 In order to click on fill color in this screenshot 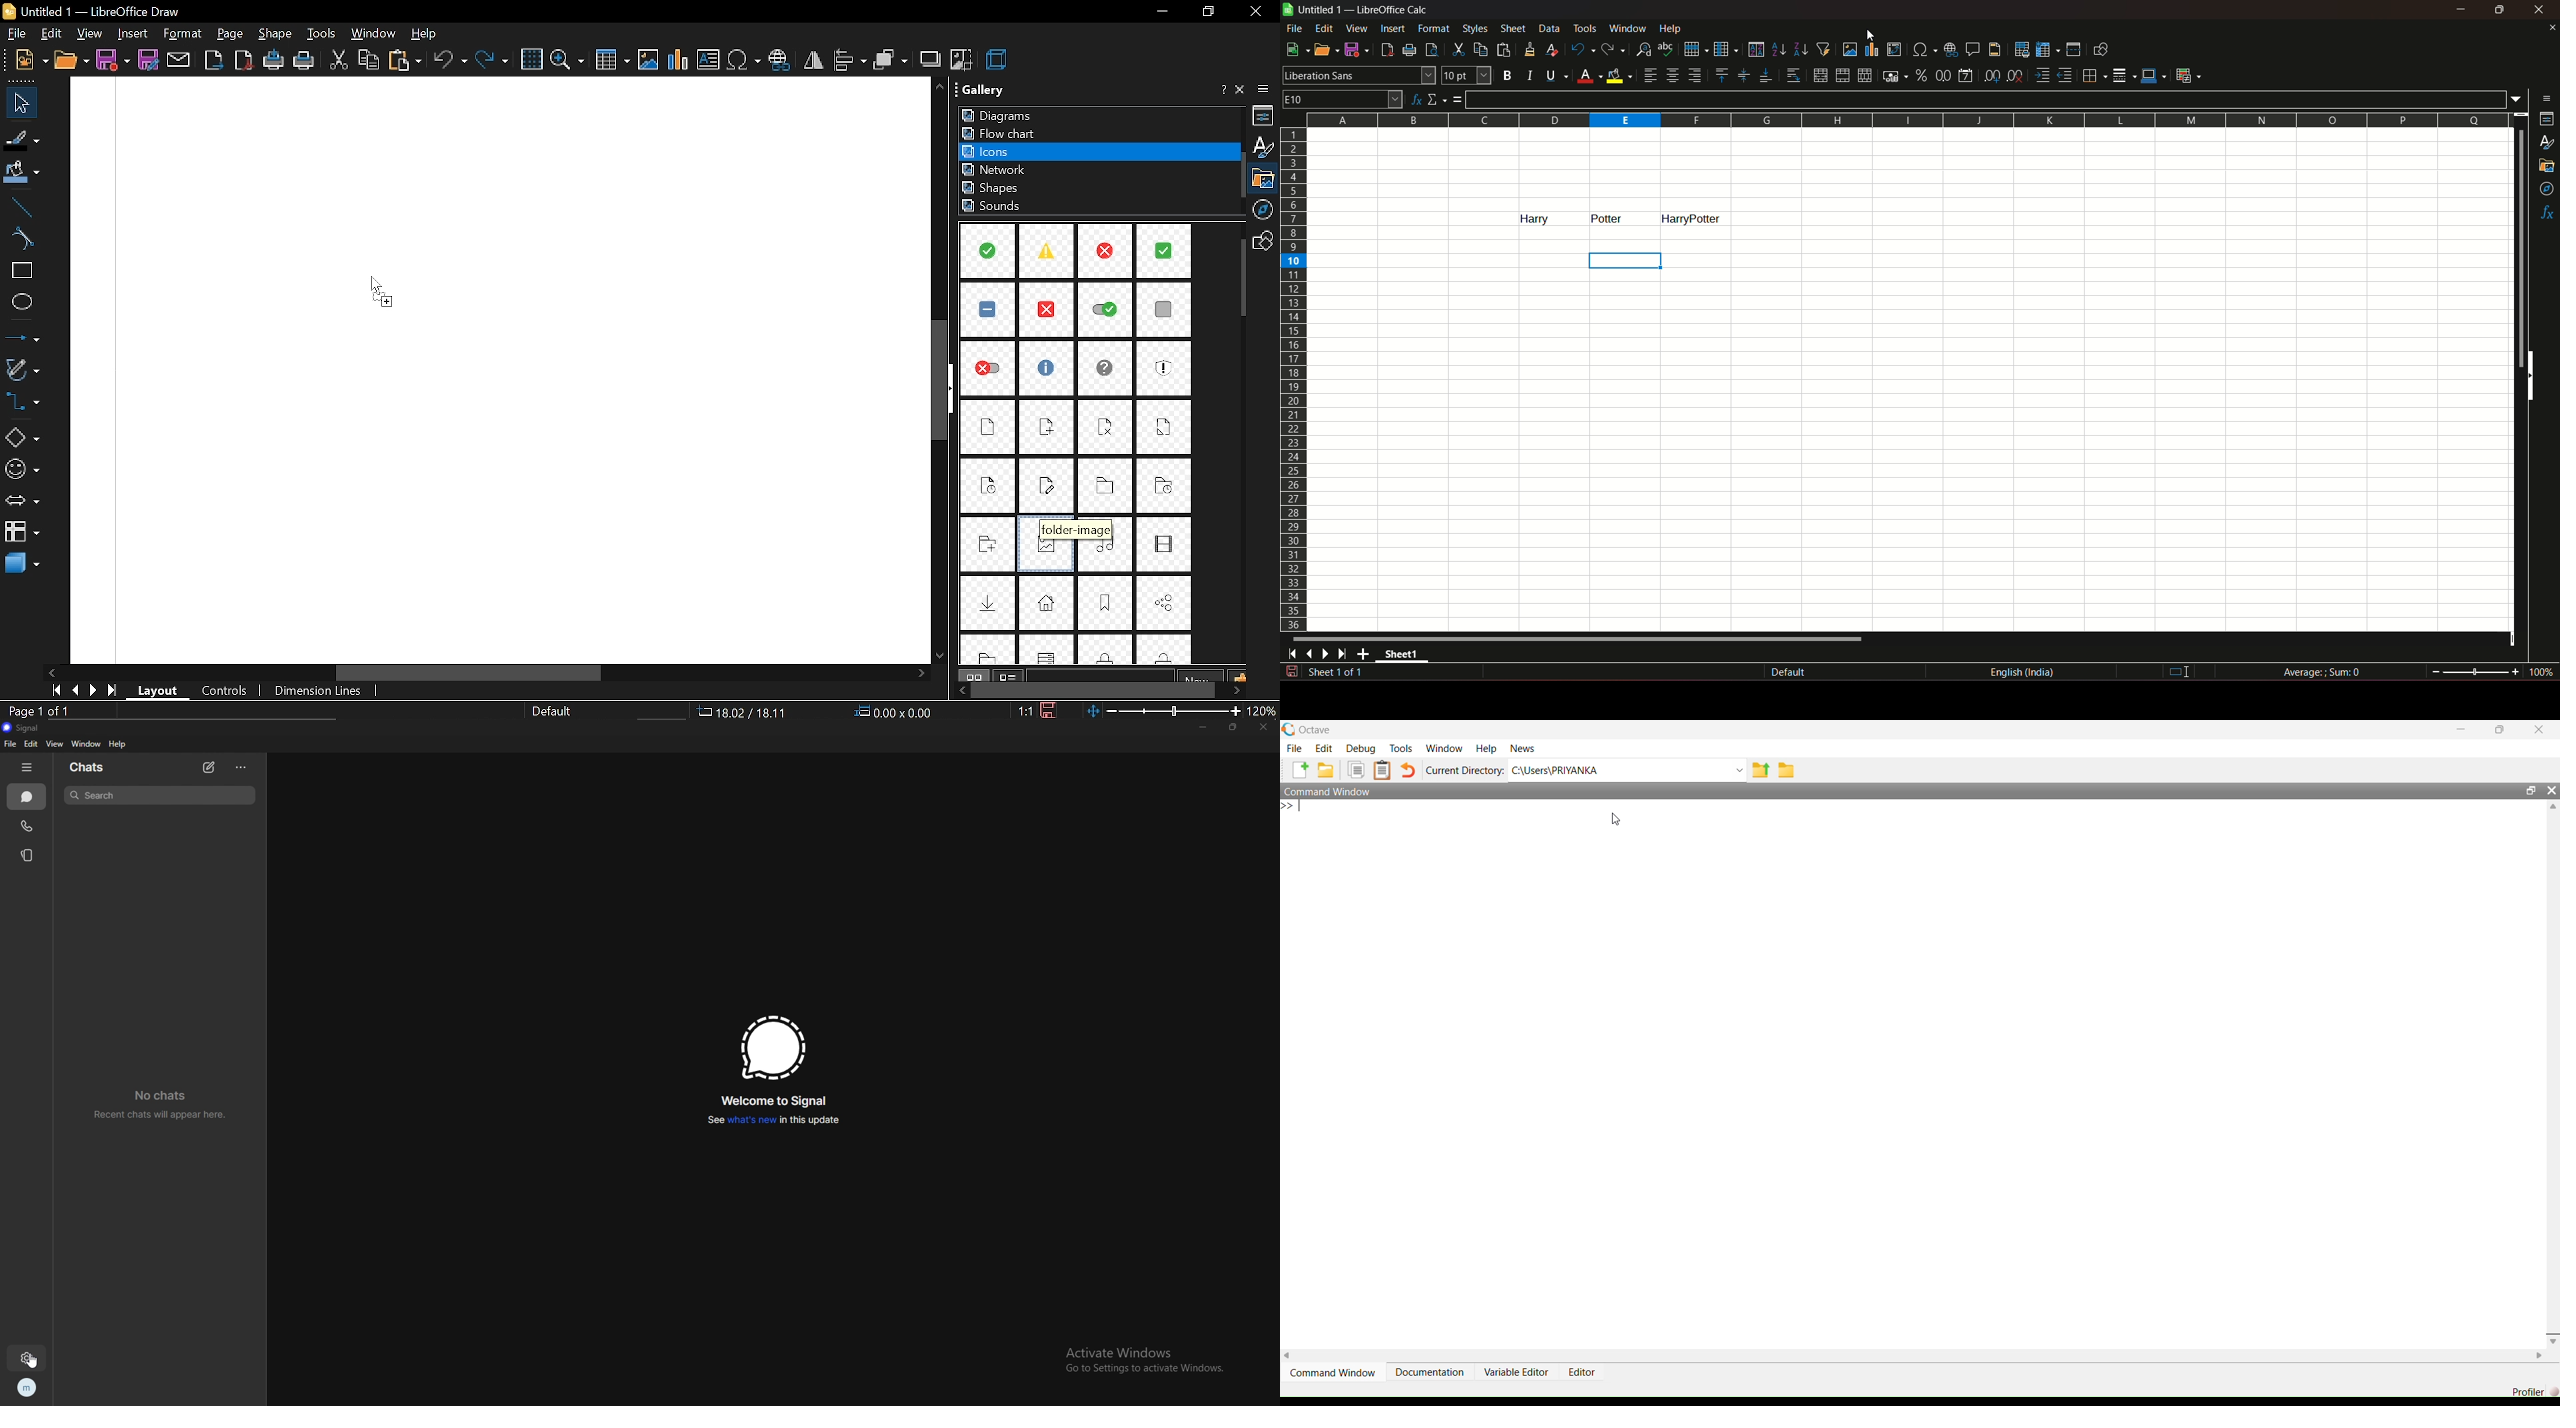, I will do `click(19, 173)`.